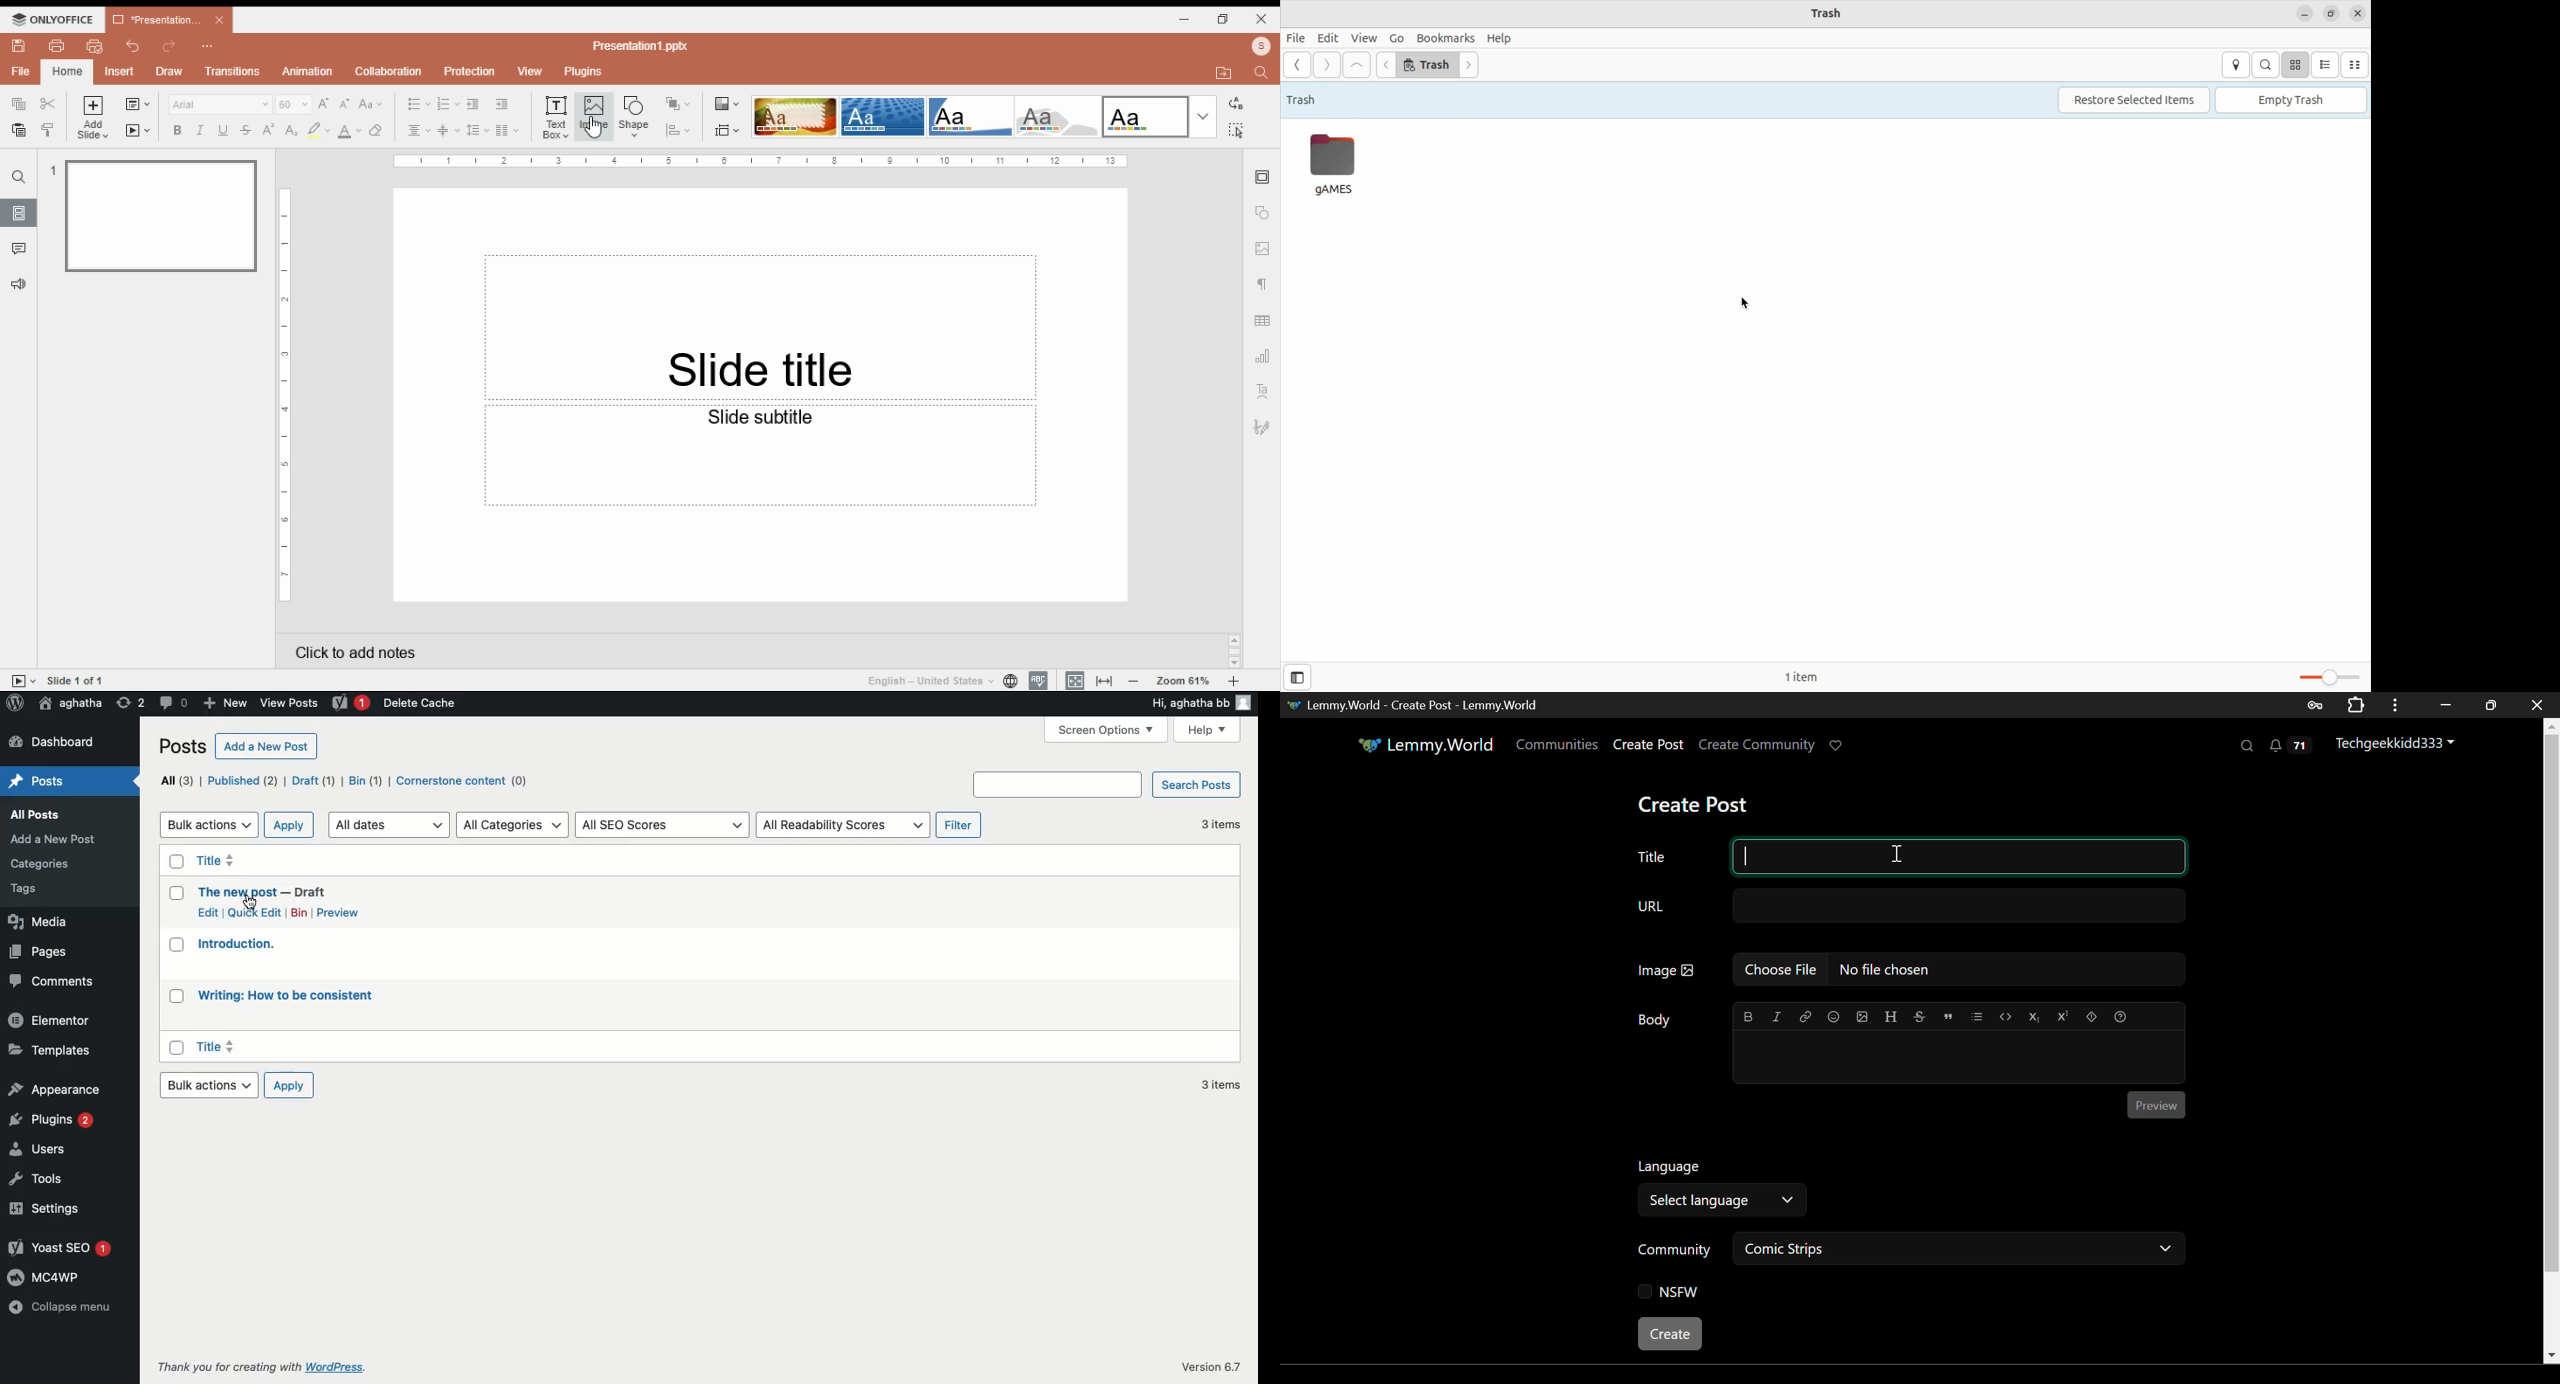 The width and height of the screenshot is (2576, 1400). I want to click on animation, so click(309, 71).